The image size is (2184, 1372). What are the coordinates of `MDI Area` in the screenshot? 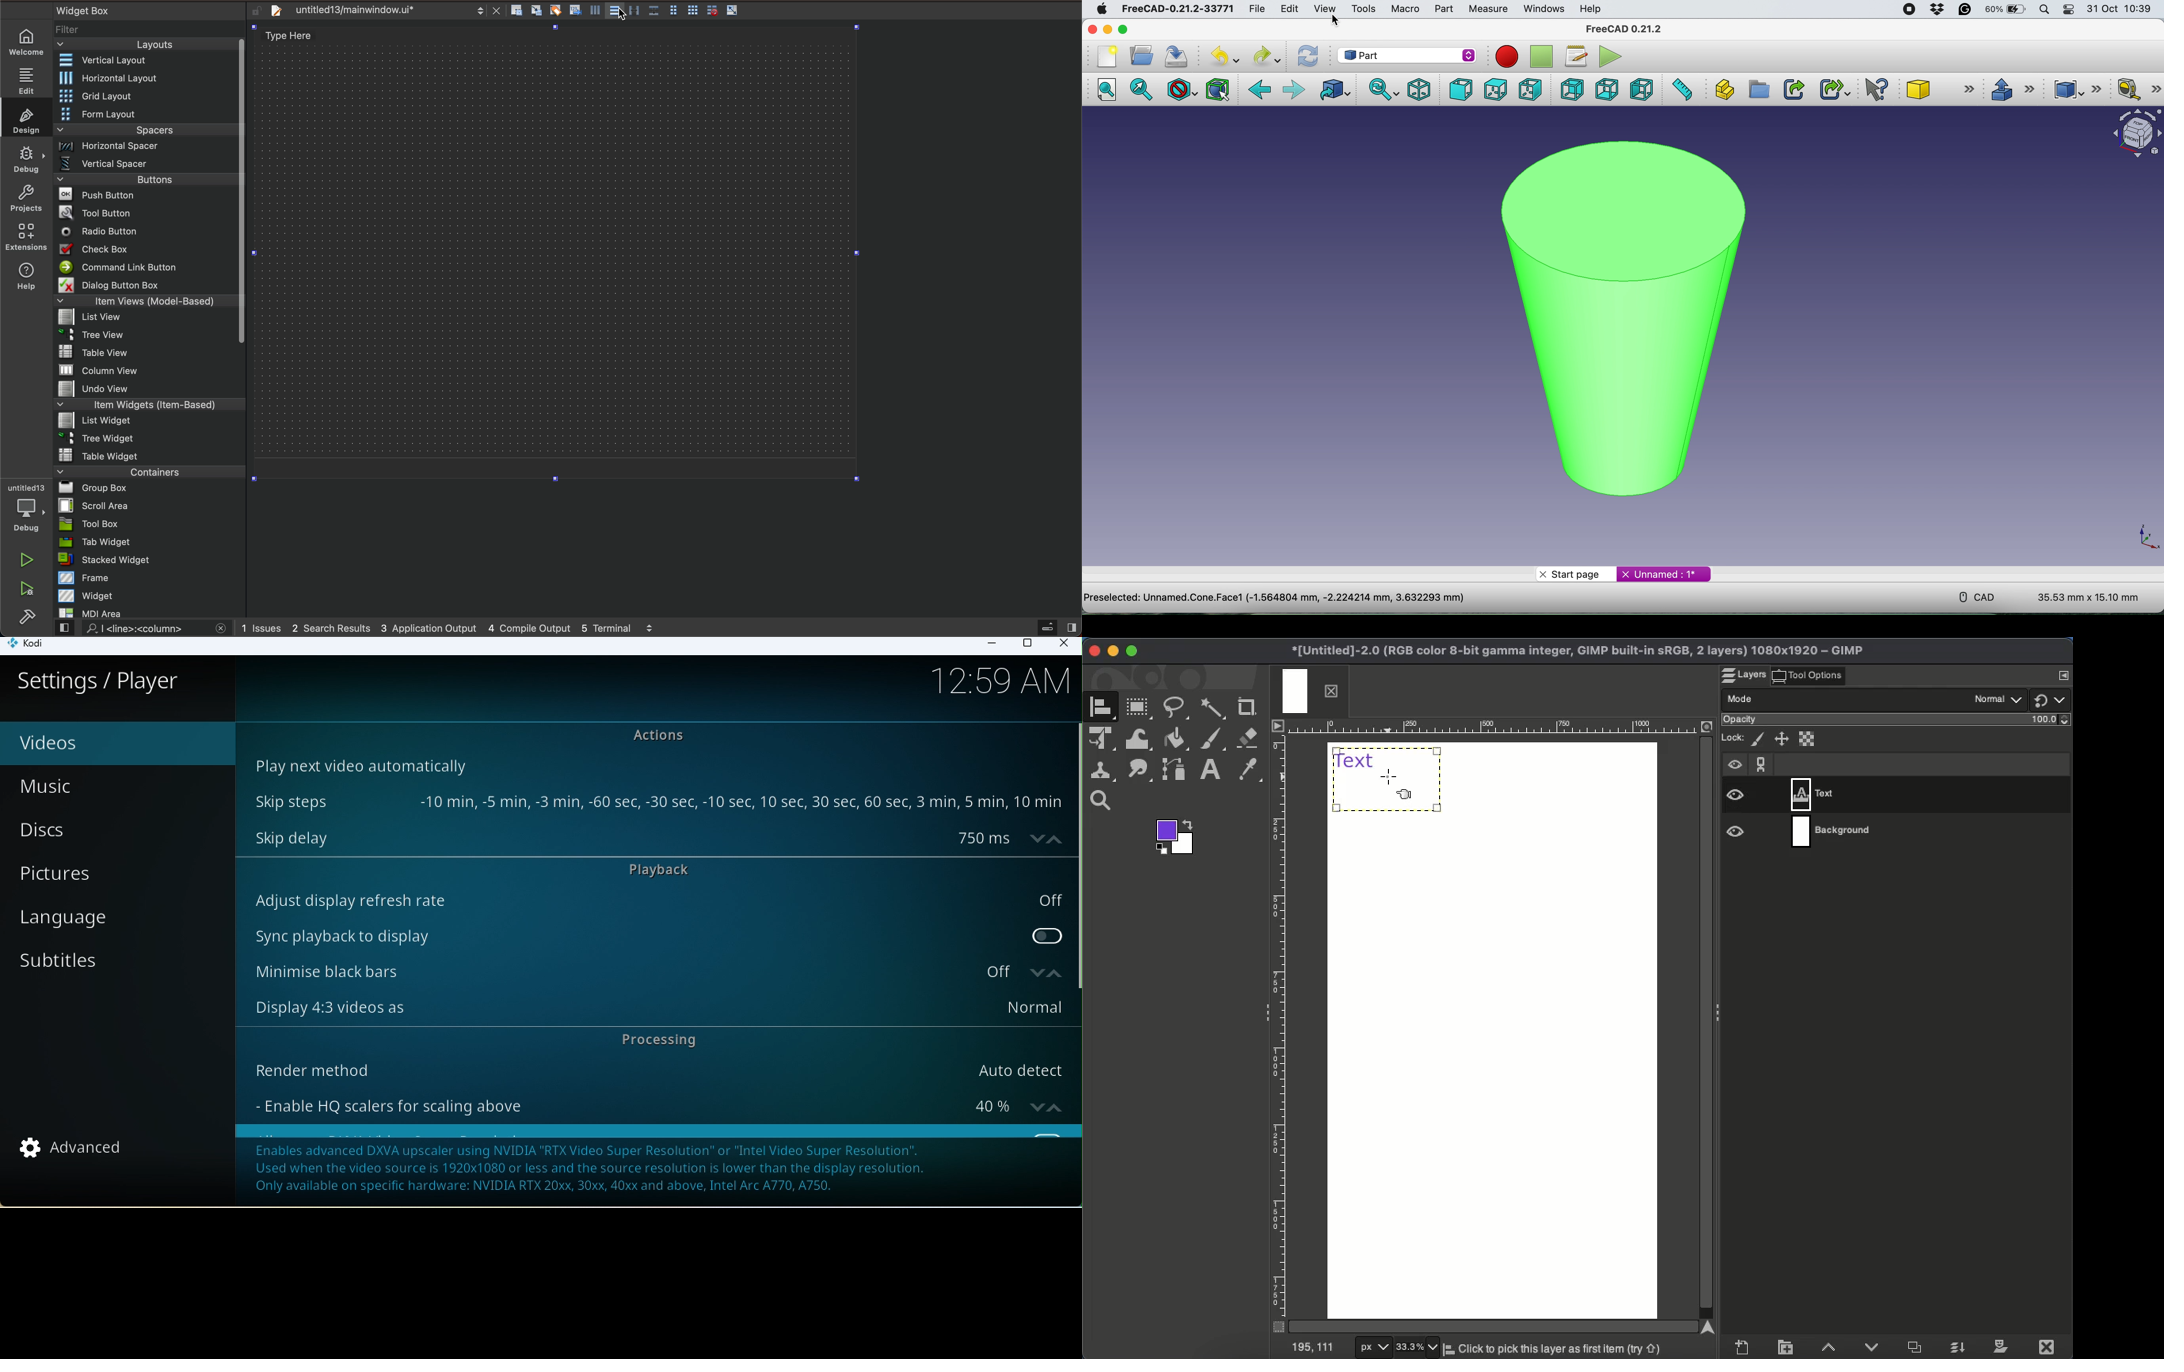 It's located at (144, 614).